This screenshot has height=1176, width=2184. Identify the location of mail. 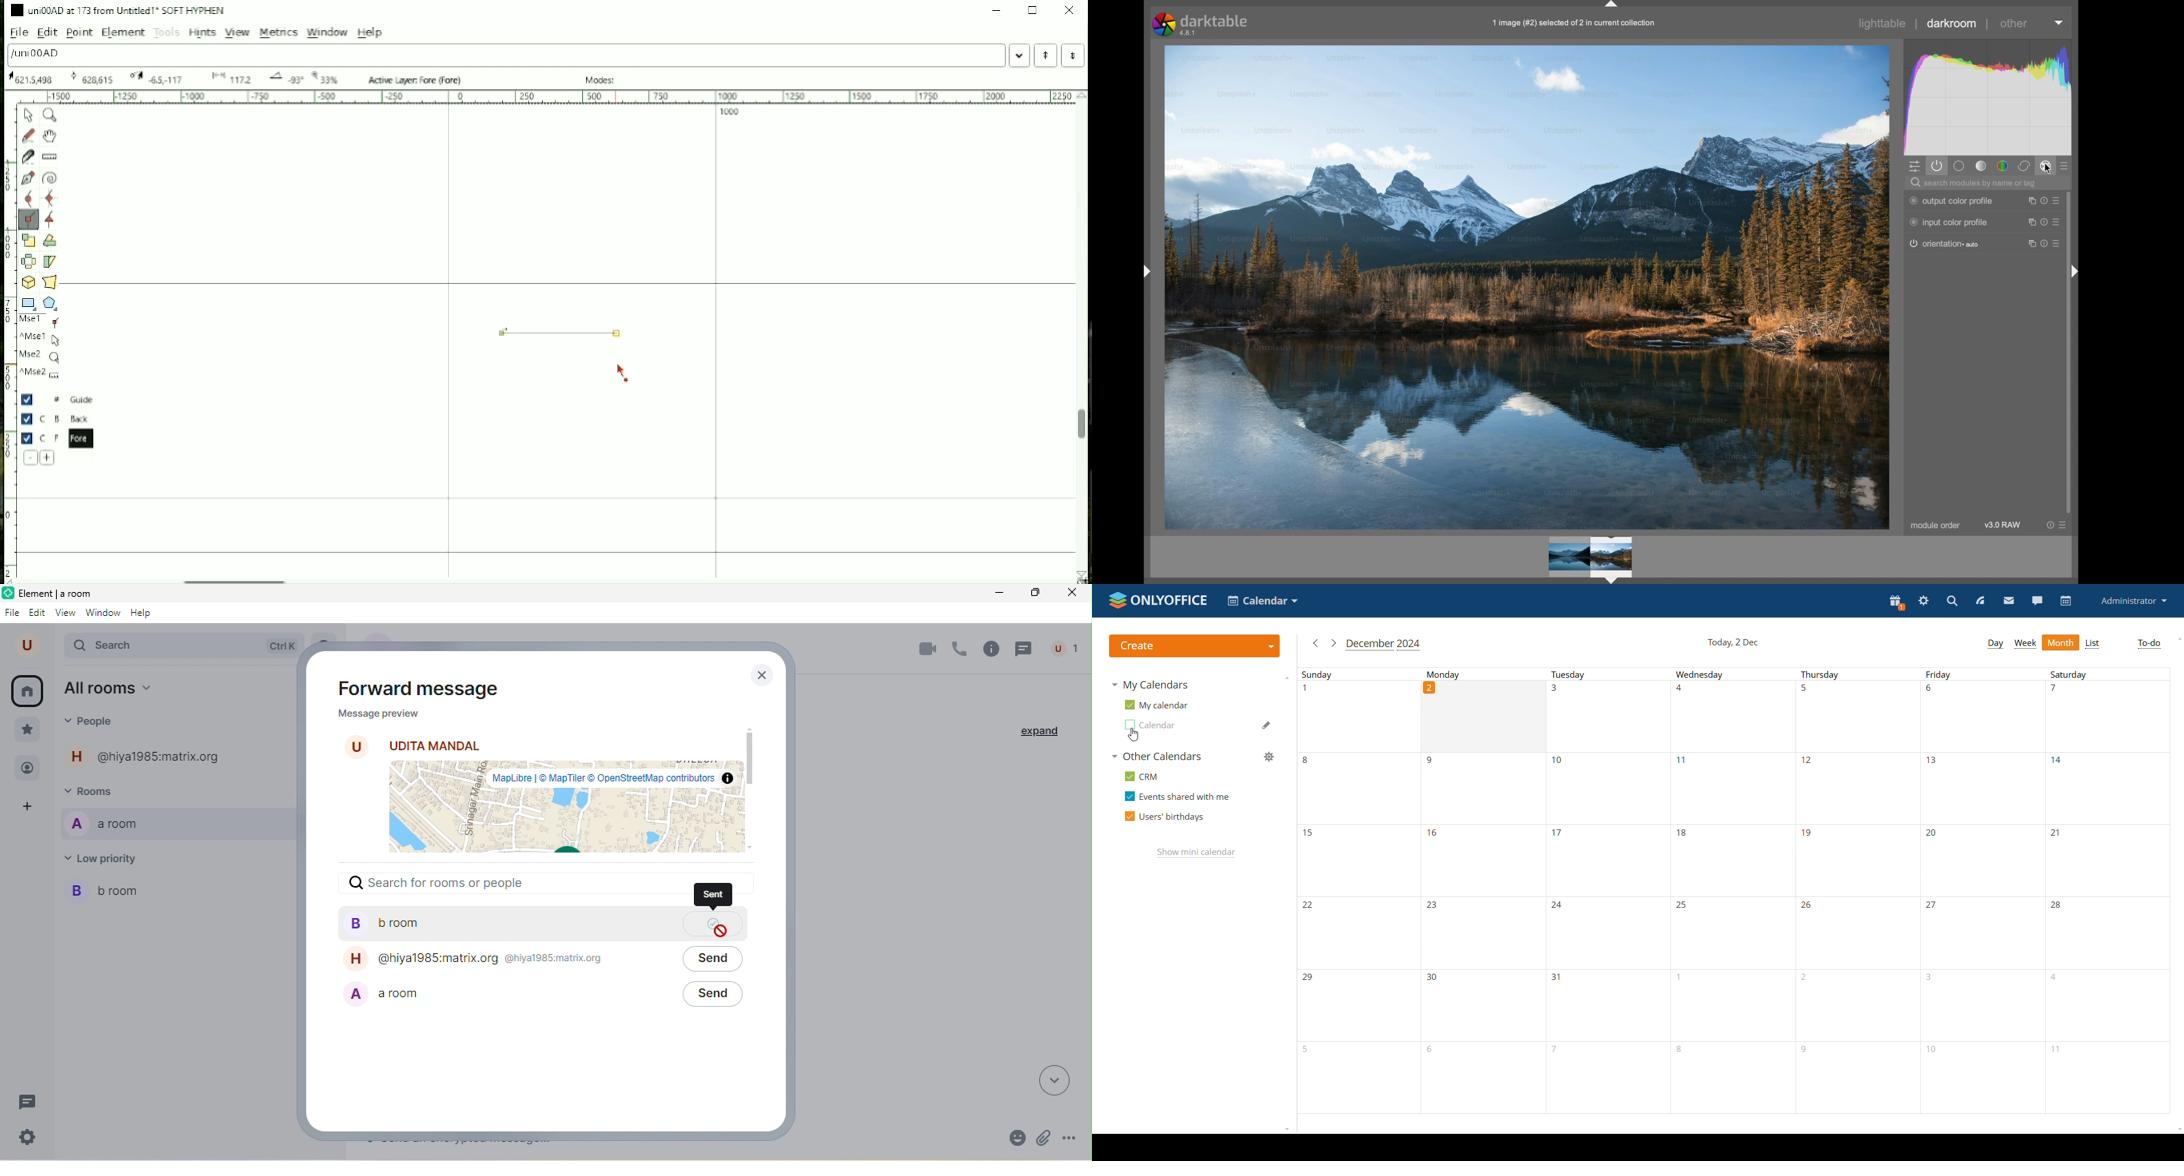
(2008, 601).